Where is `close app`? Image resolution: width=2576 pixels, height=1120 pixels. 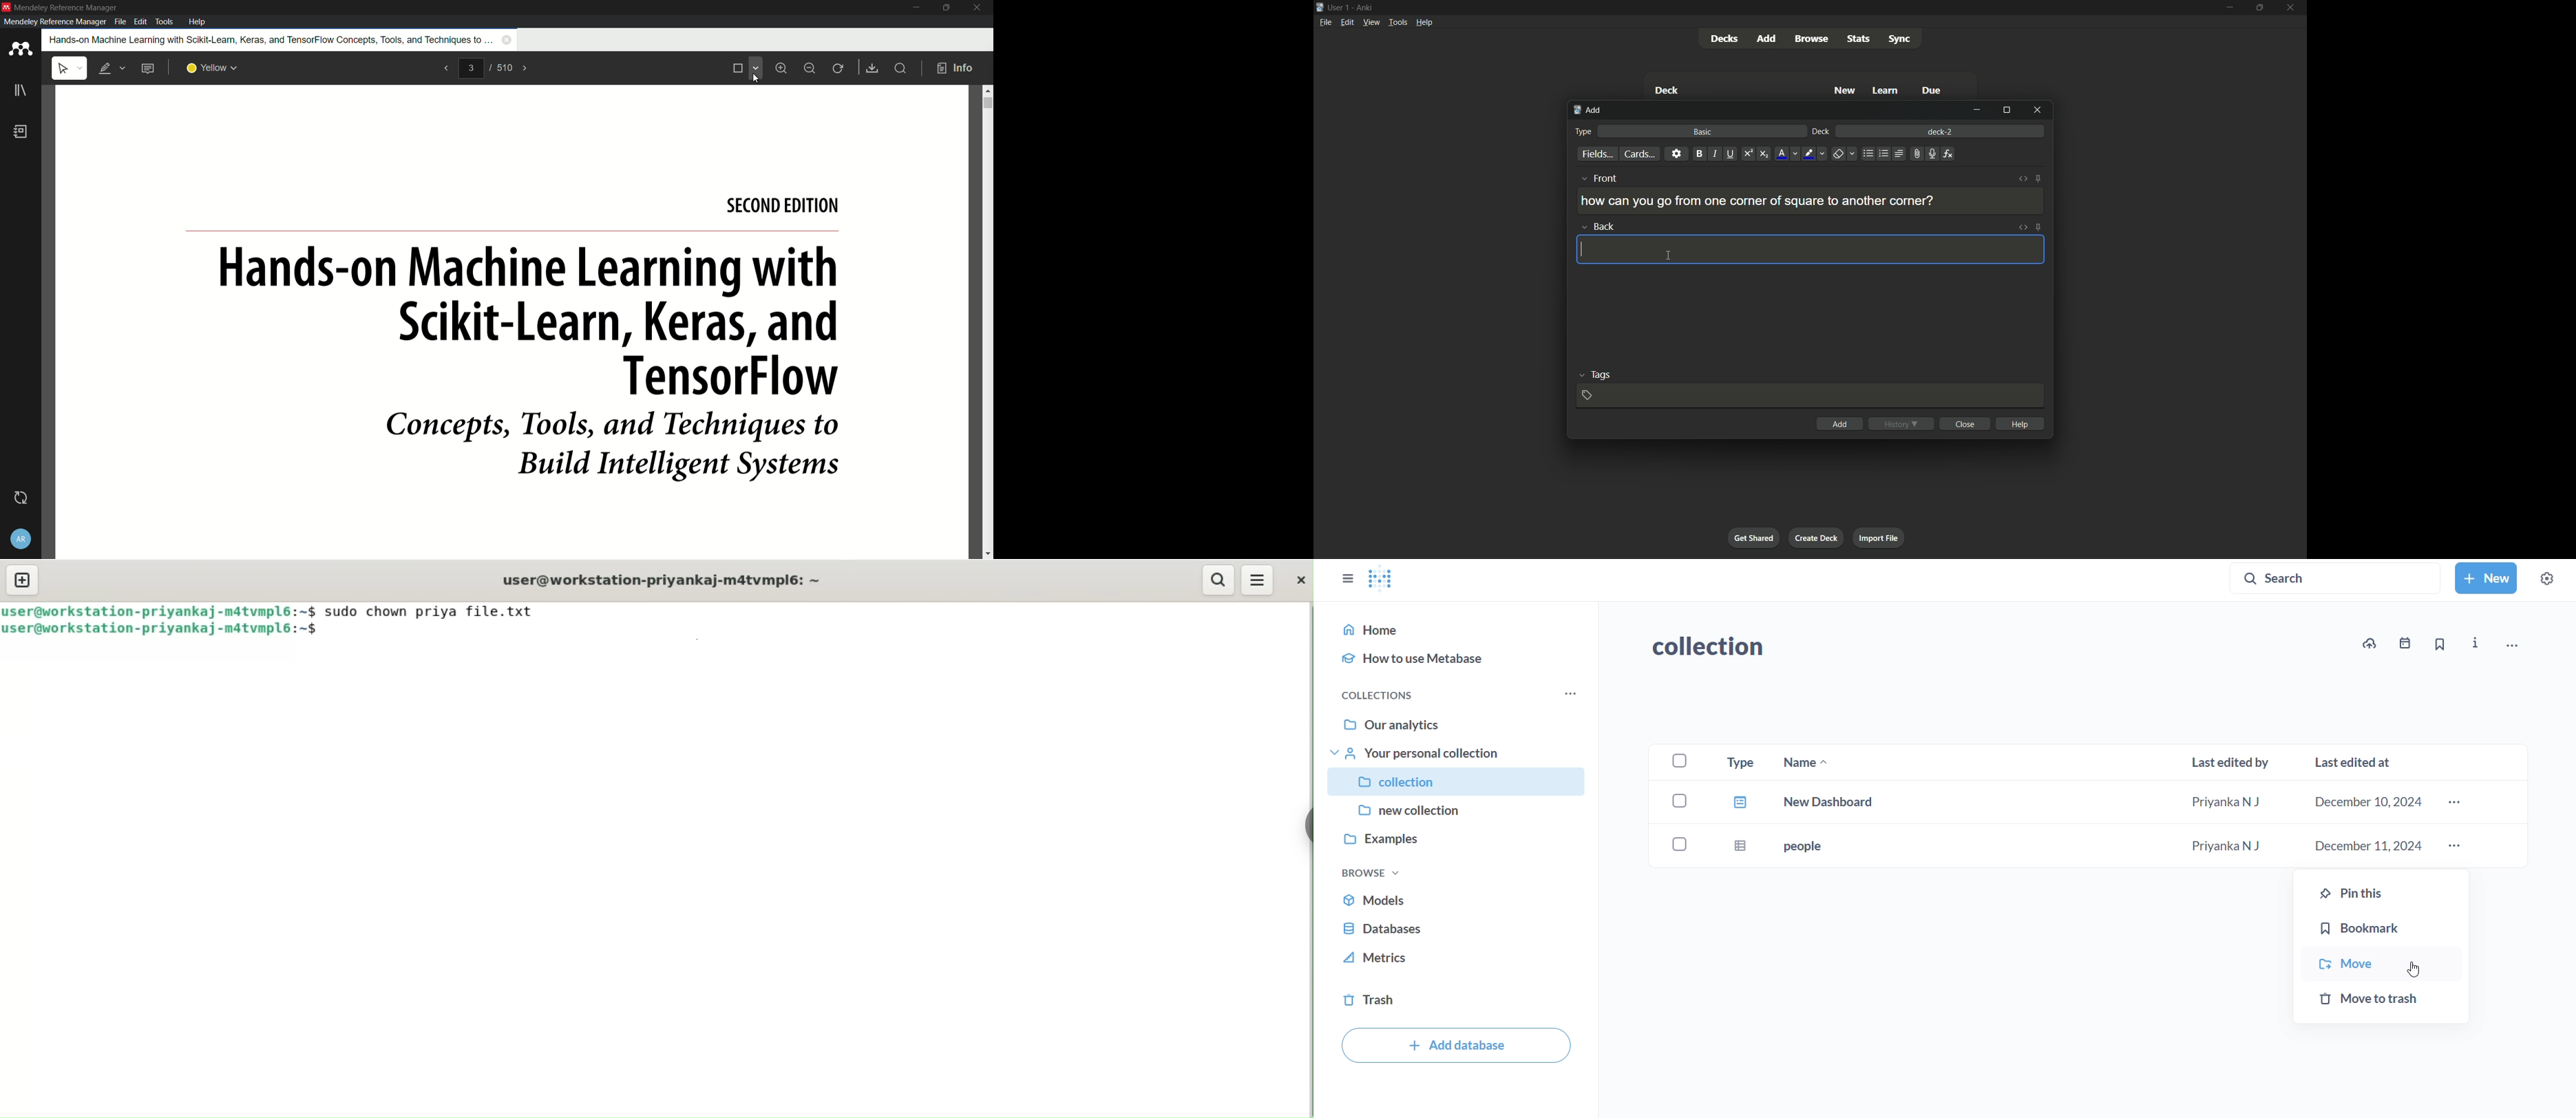 close app is located at coordinates (978, 8).